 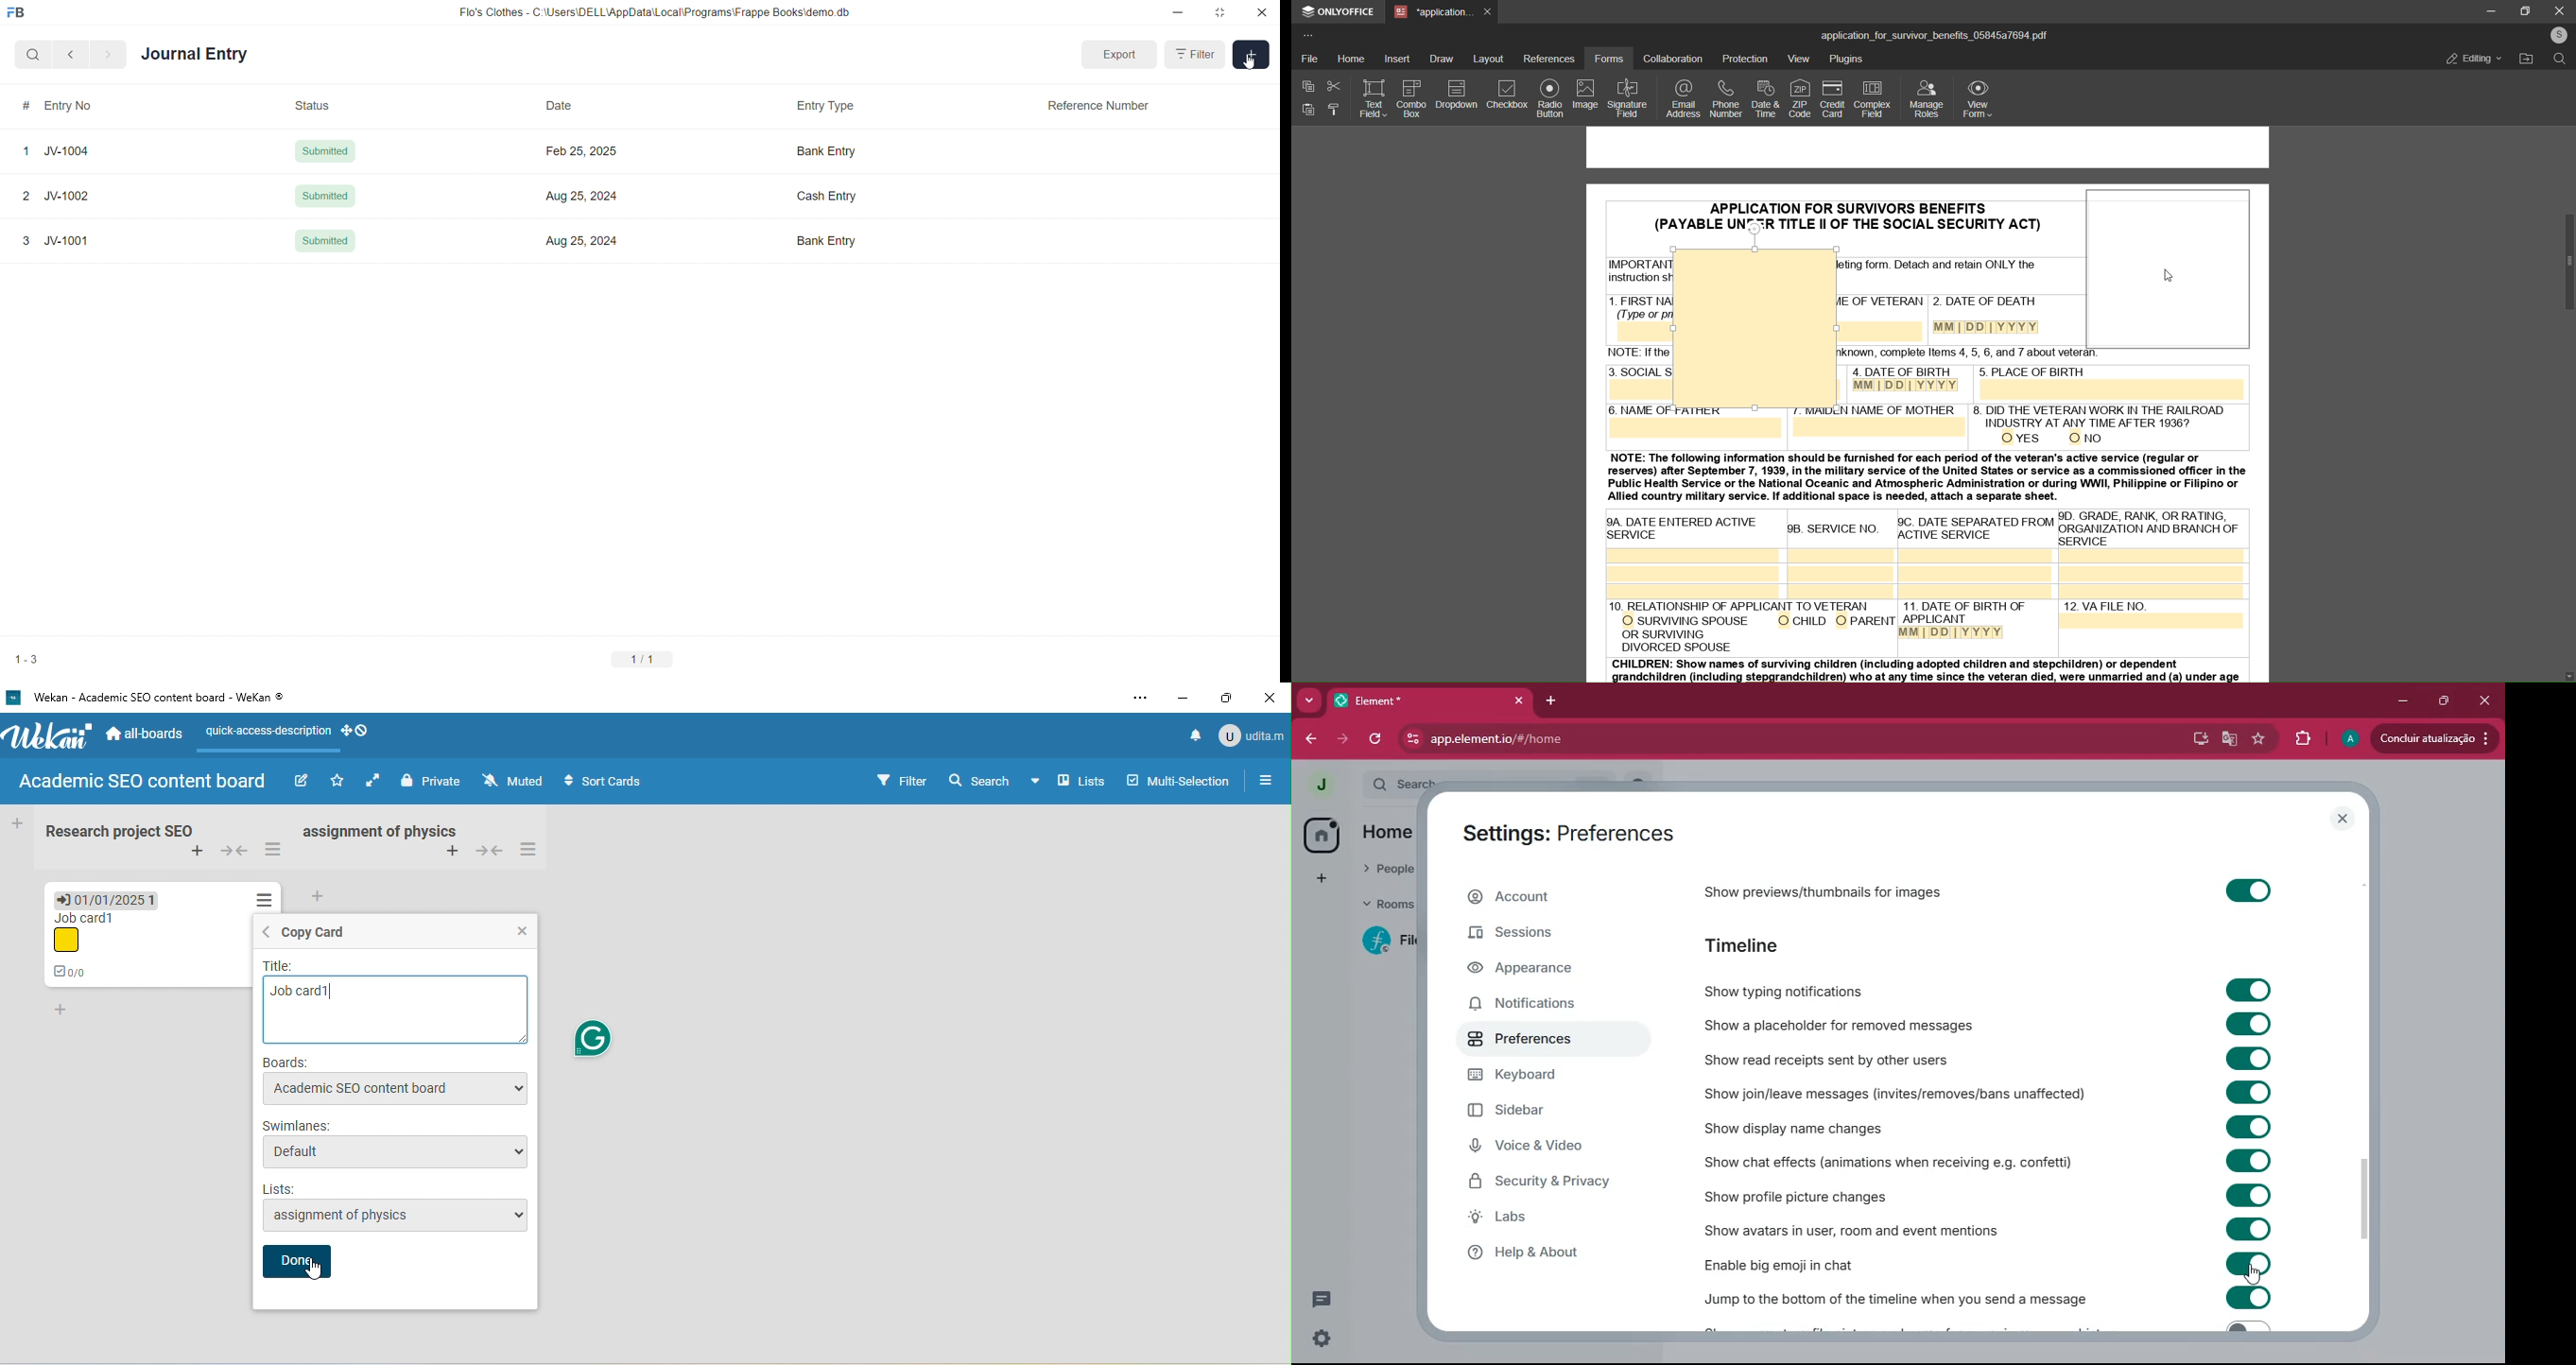 I want to click on toggle on , so click(x=2248, y=1025).